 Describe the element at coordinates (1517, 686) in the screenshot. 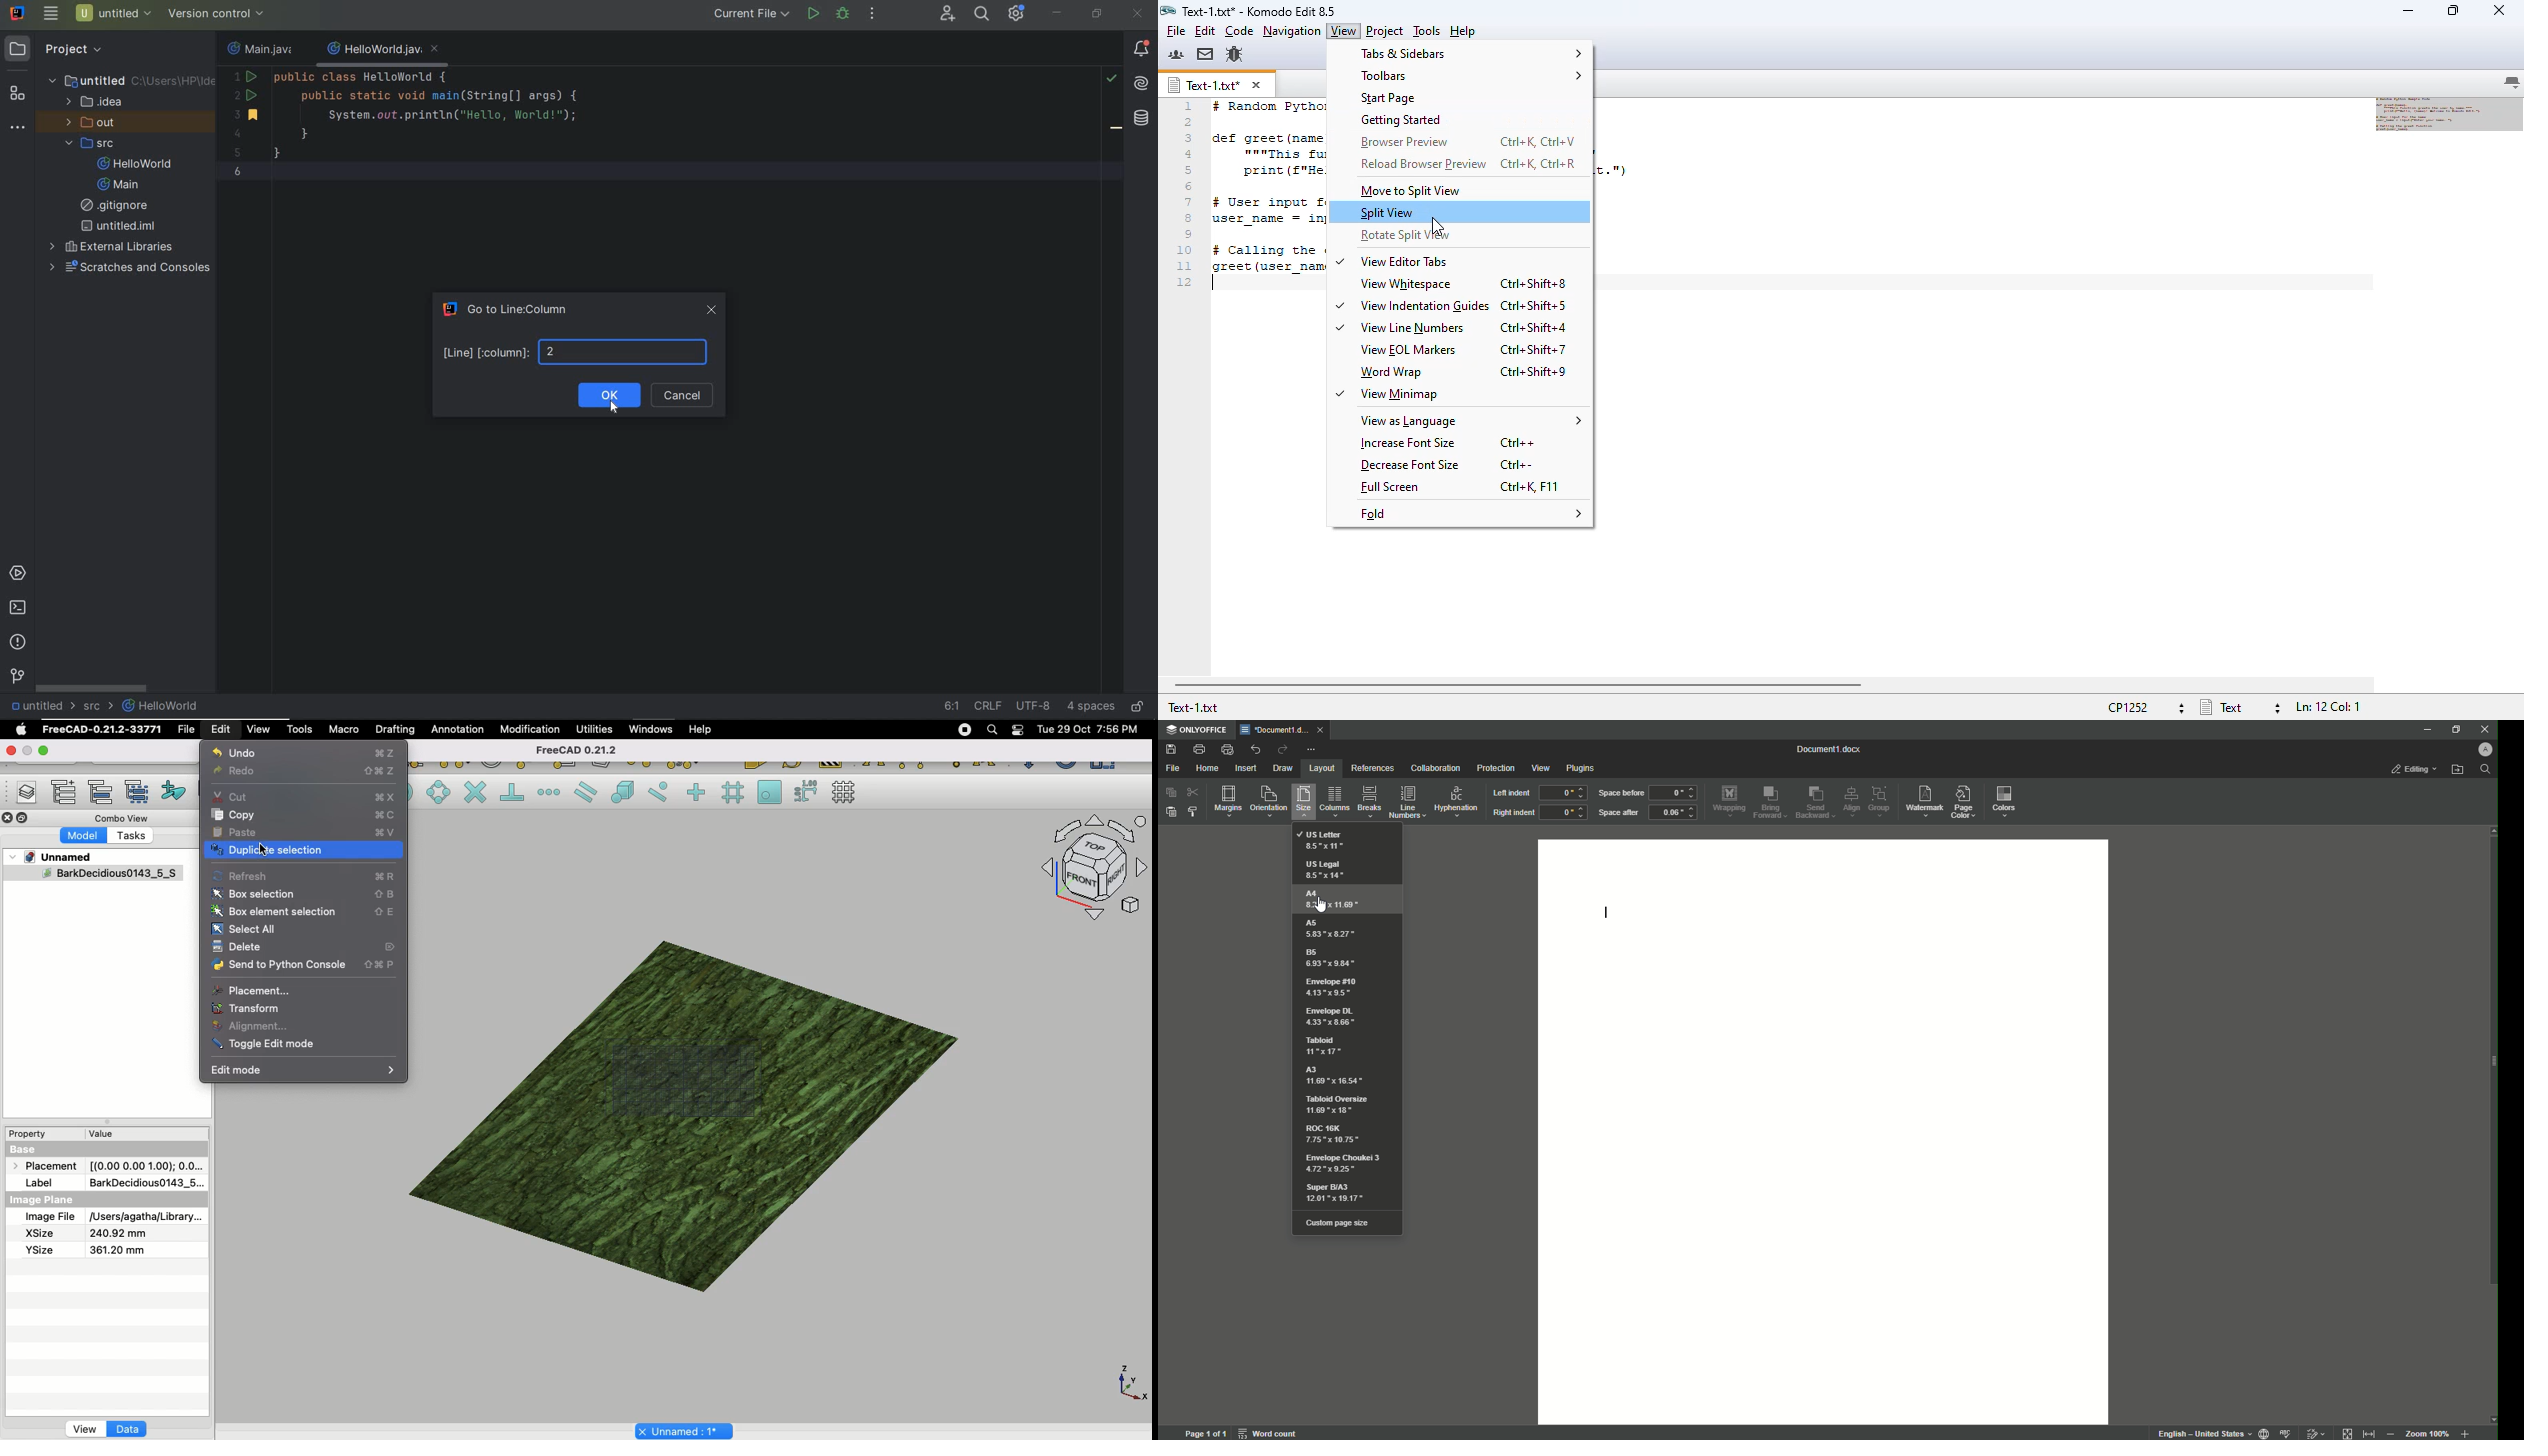

I see `horizontal scroll bar` at that location.